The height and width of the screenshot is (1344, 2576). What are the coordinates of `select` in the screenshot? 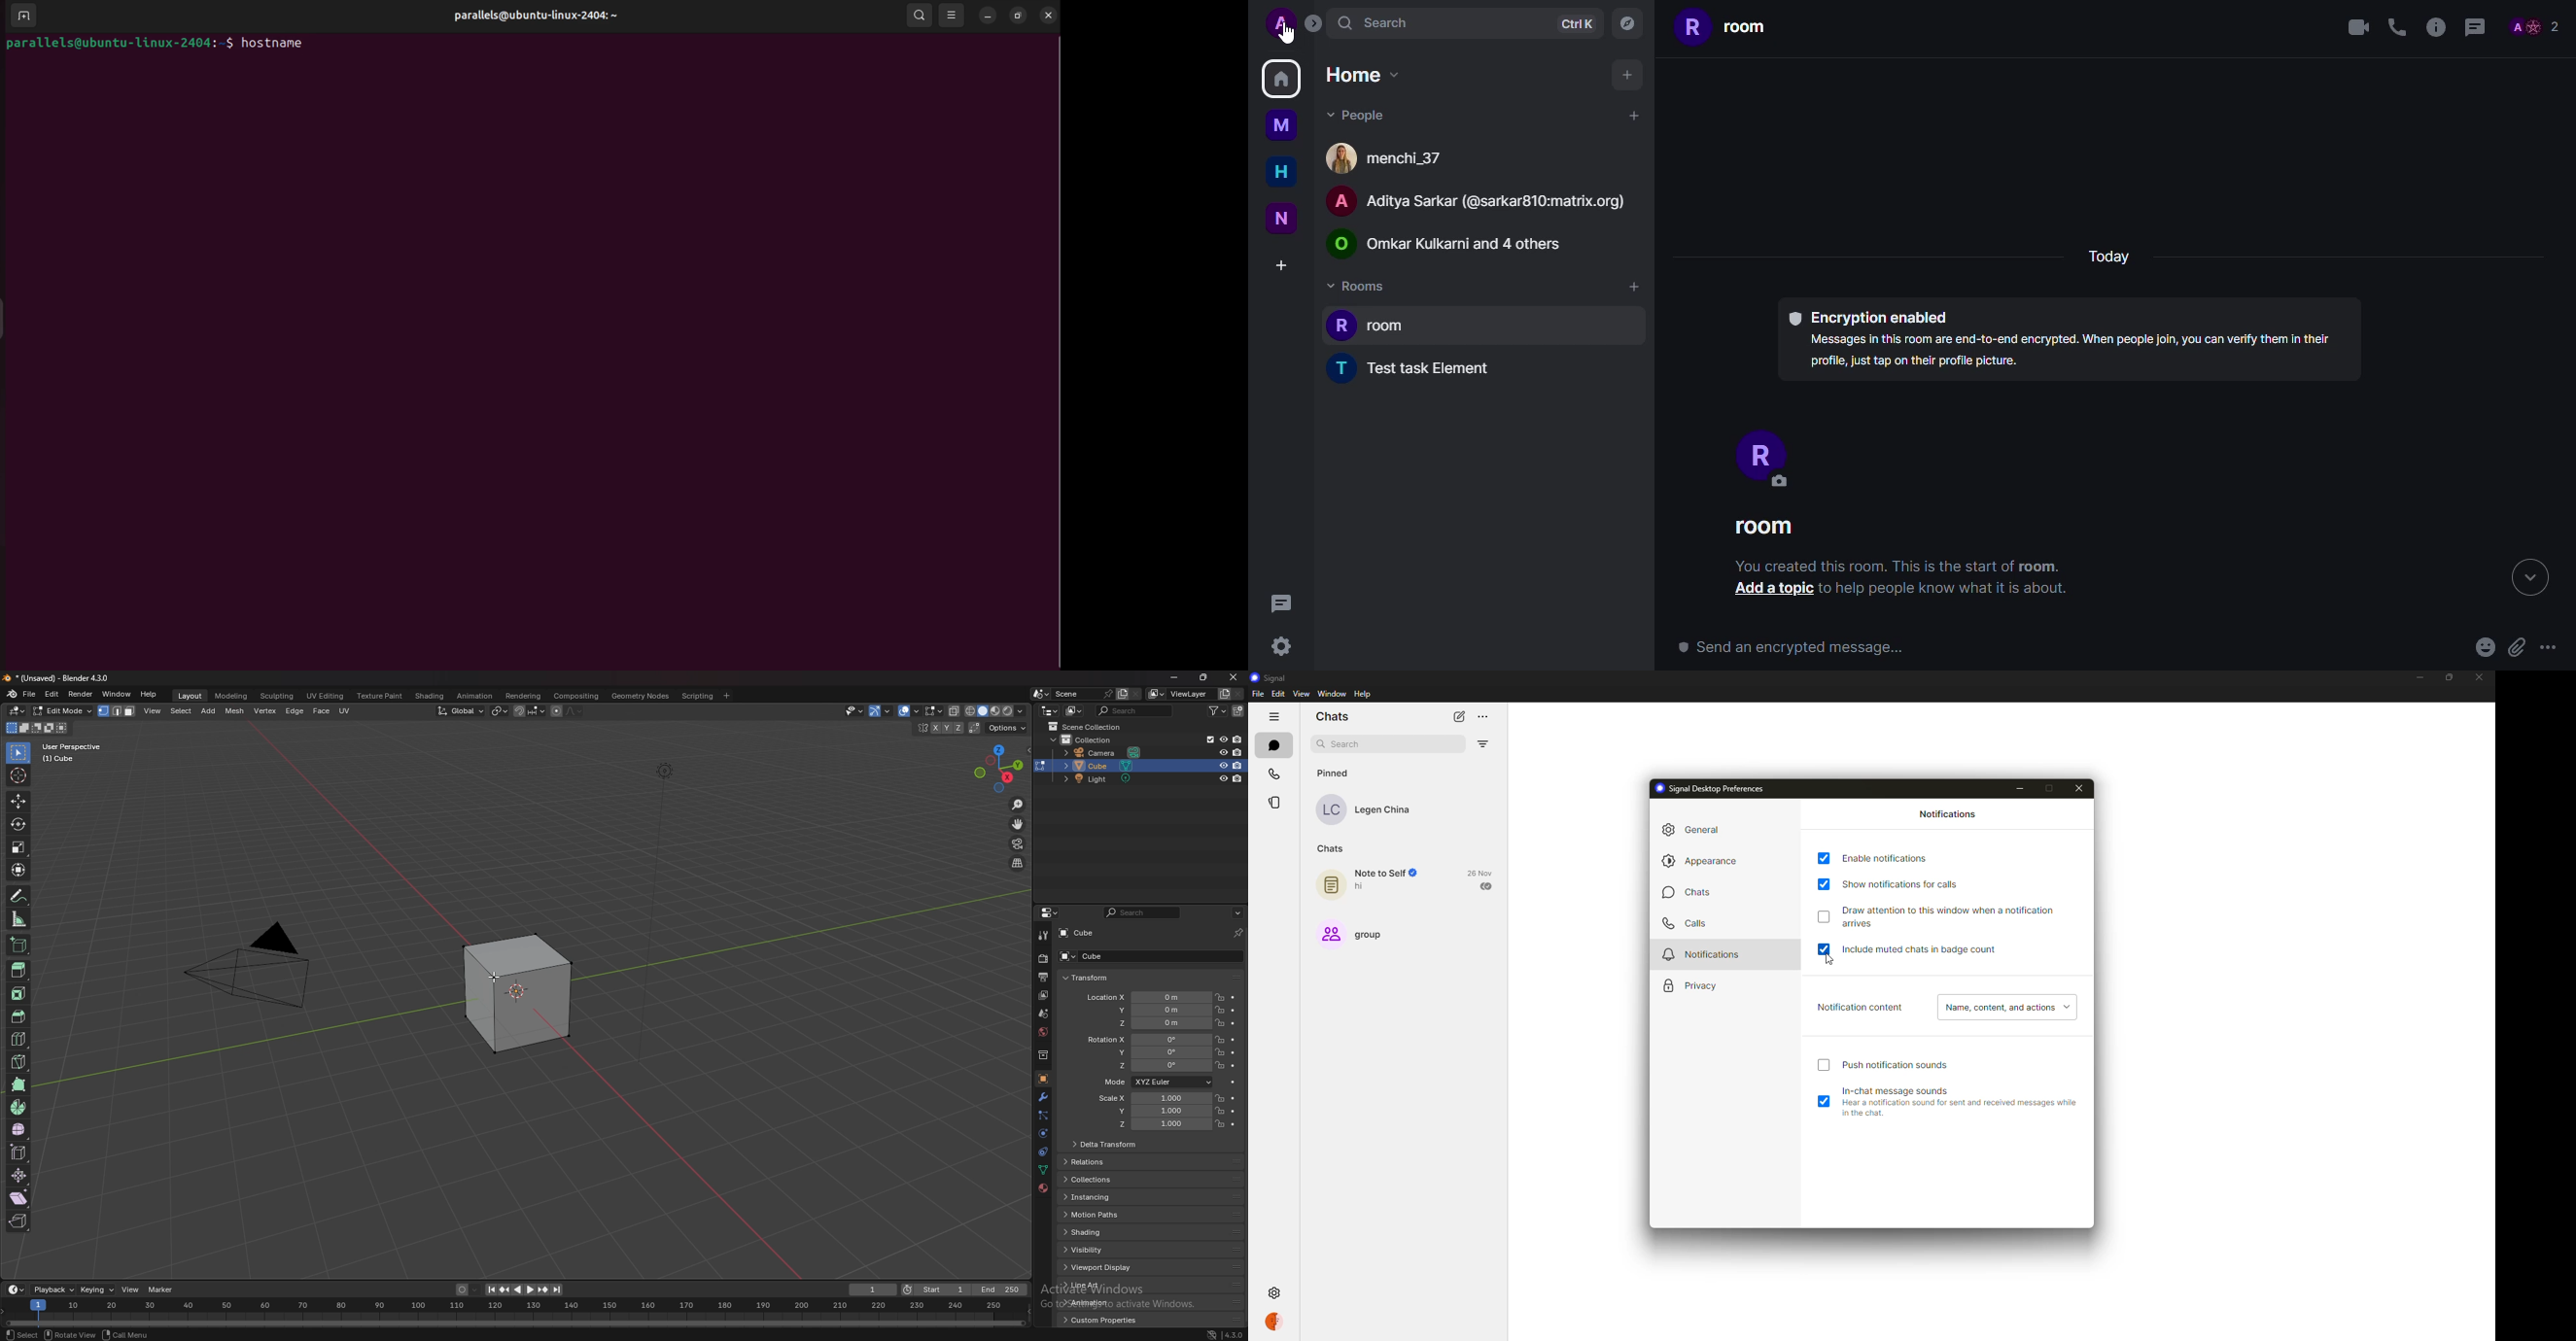 It's located at (21, 753).